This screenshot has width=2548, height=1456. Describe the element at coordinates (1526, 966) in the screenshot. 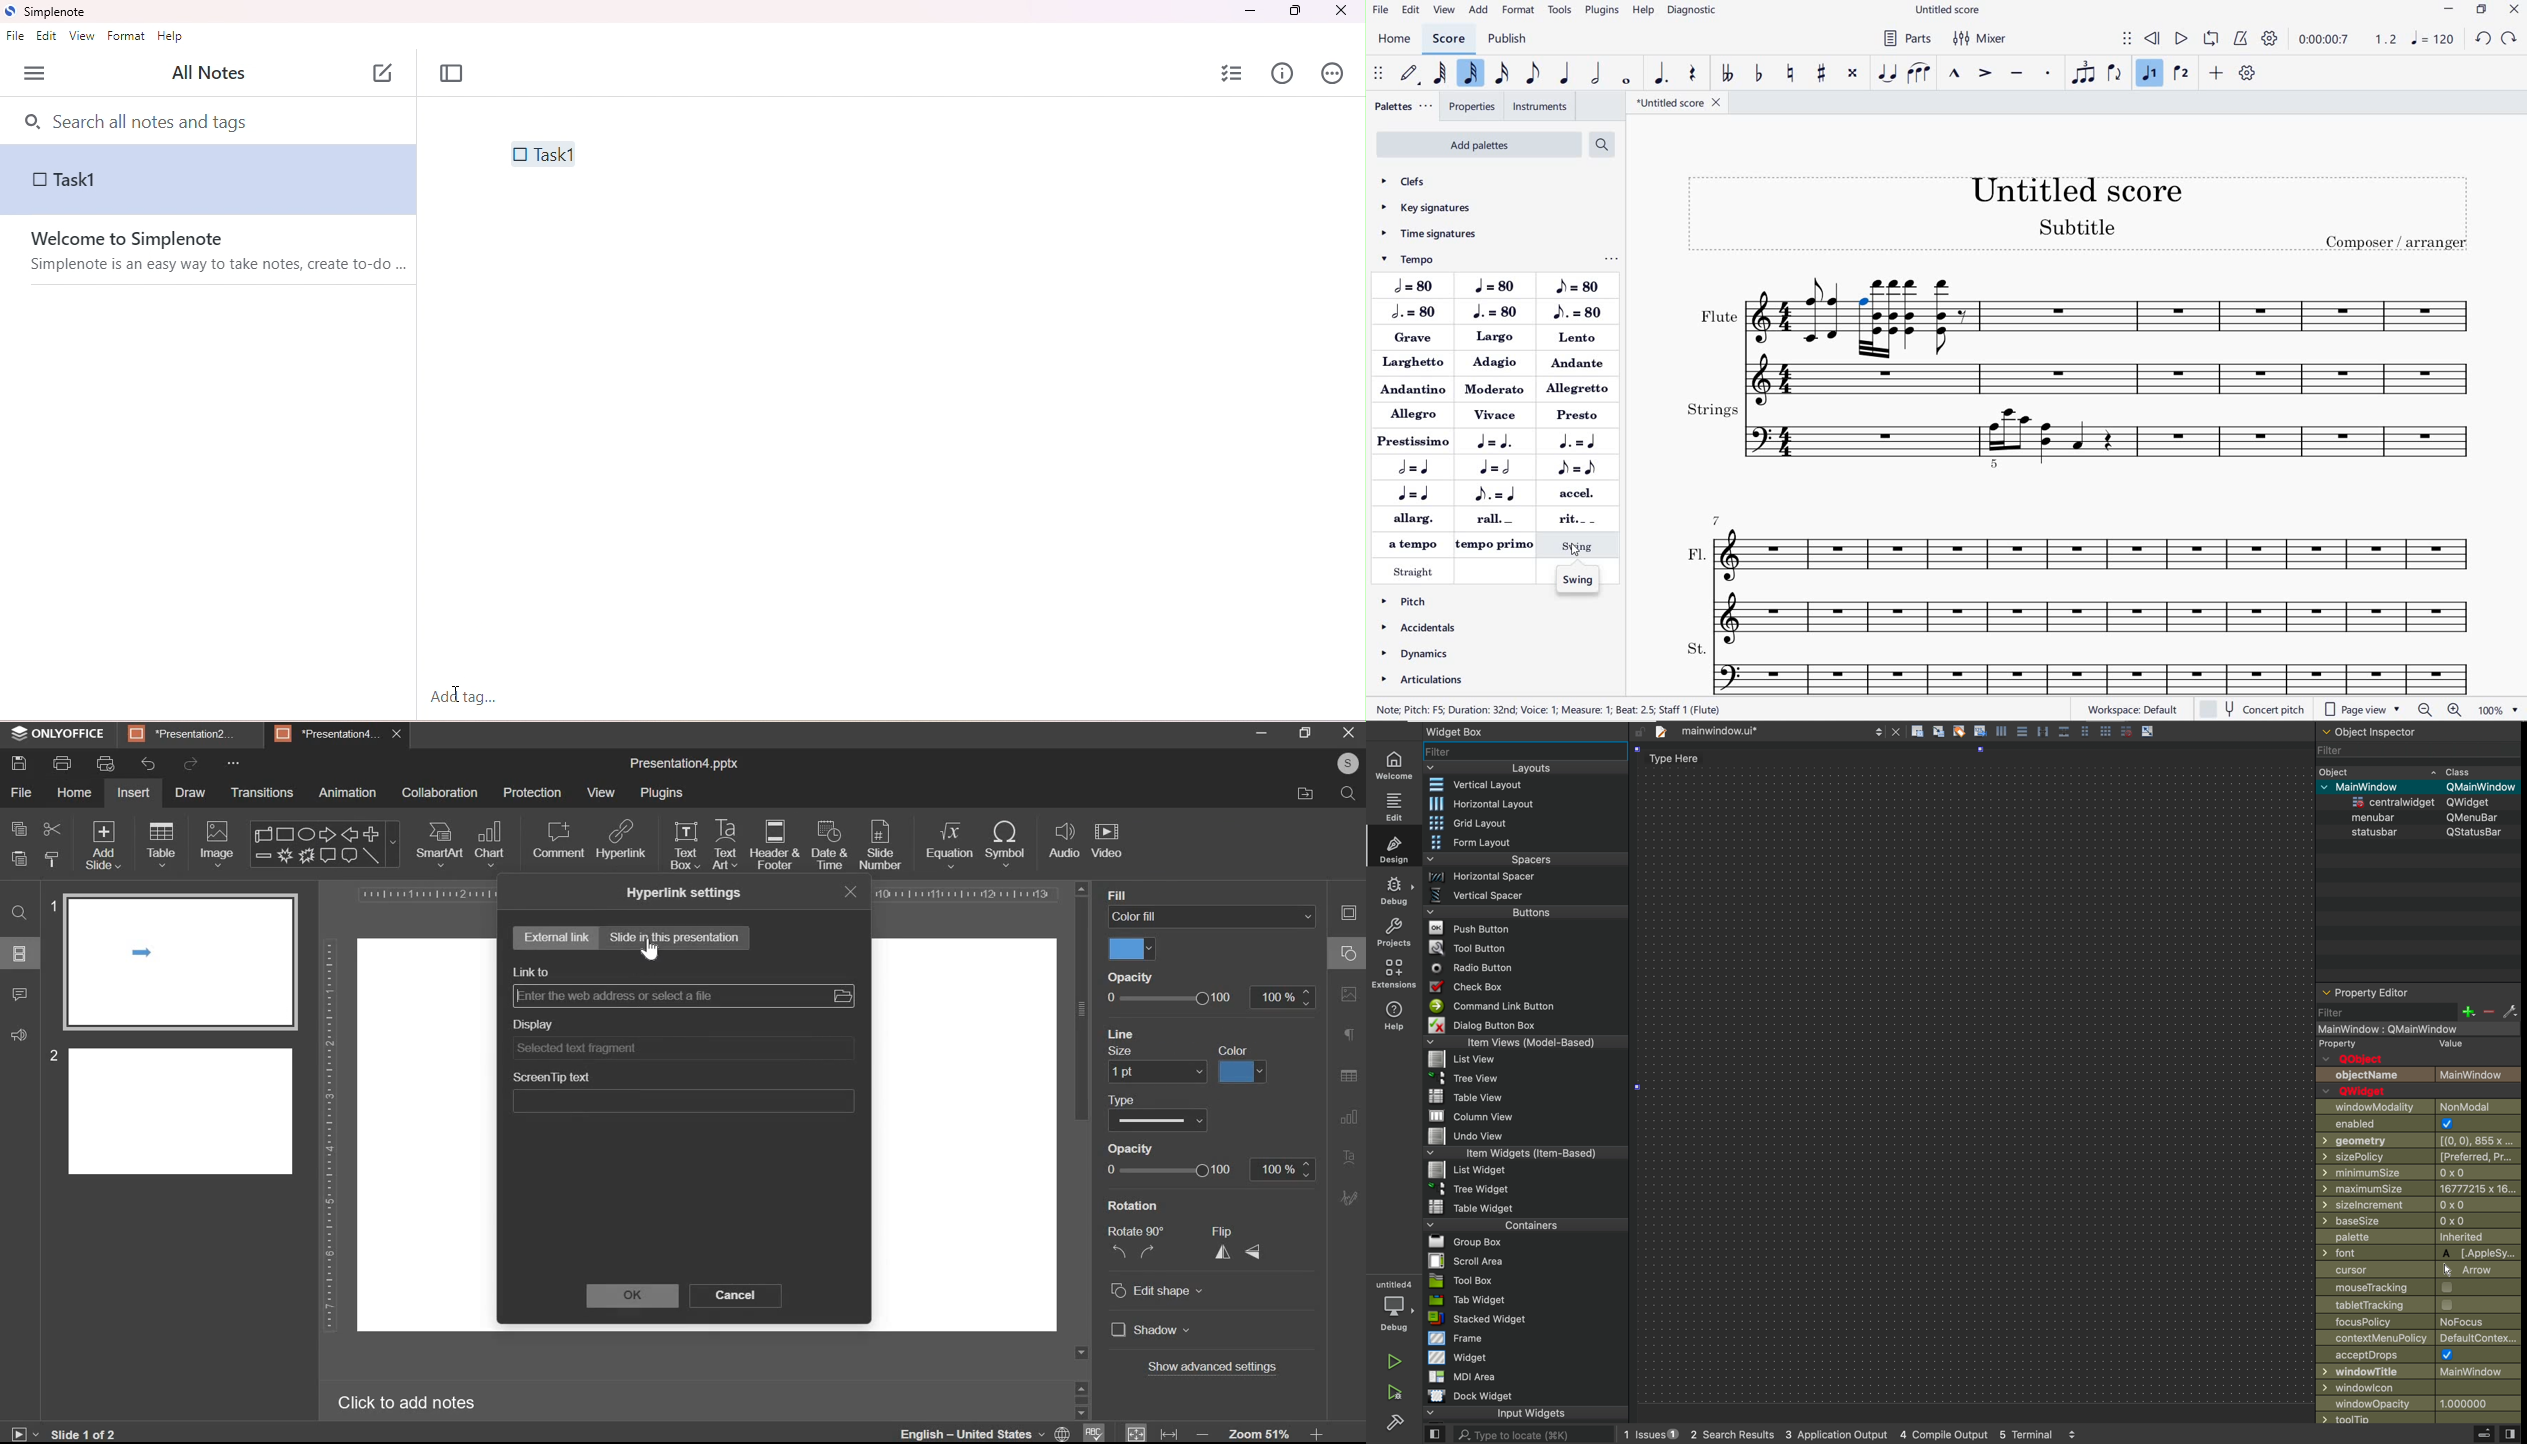

I see `radio button` at that location.